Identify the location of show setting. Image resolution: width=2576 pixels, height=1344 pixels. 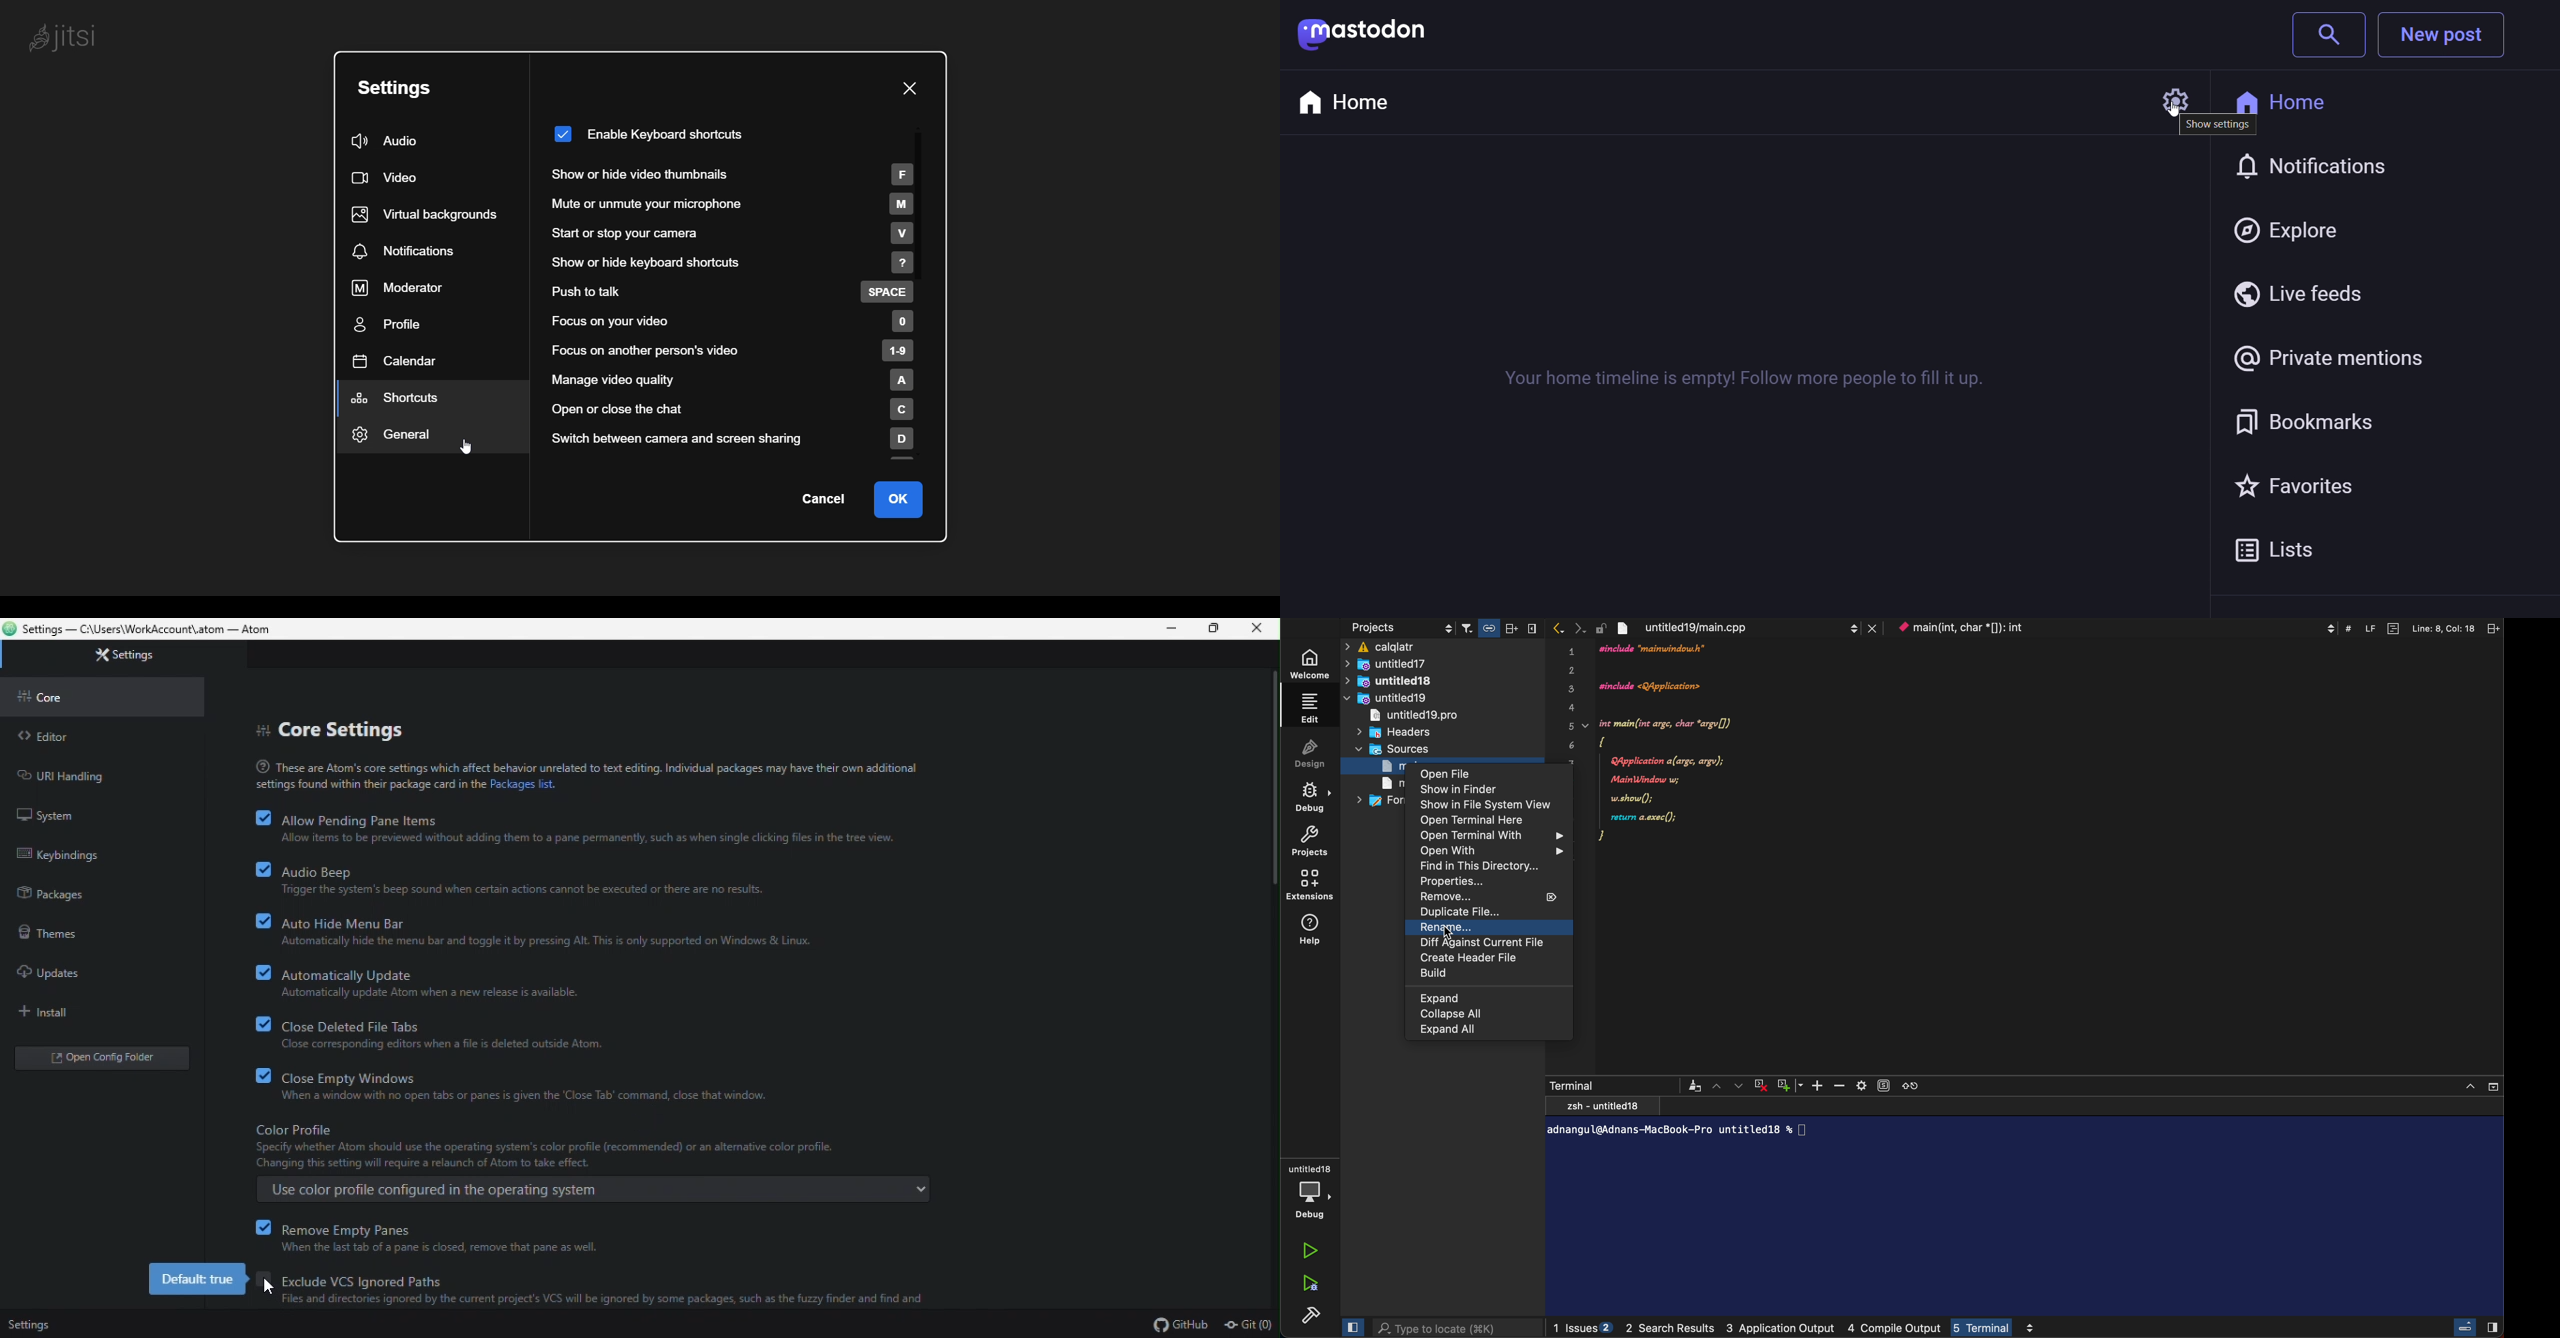
(2216, 126).